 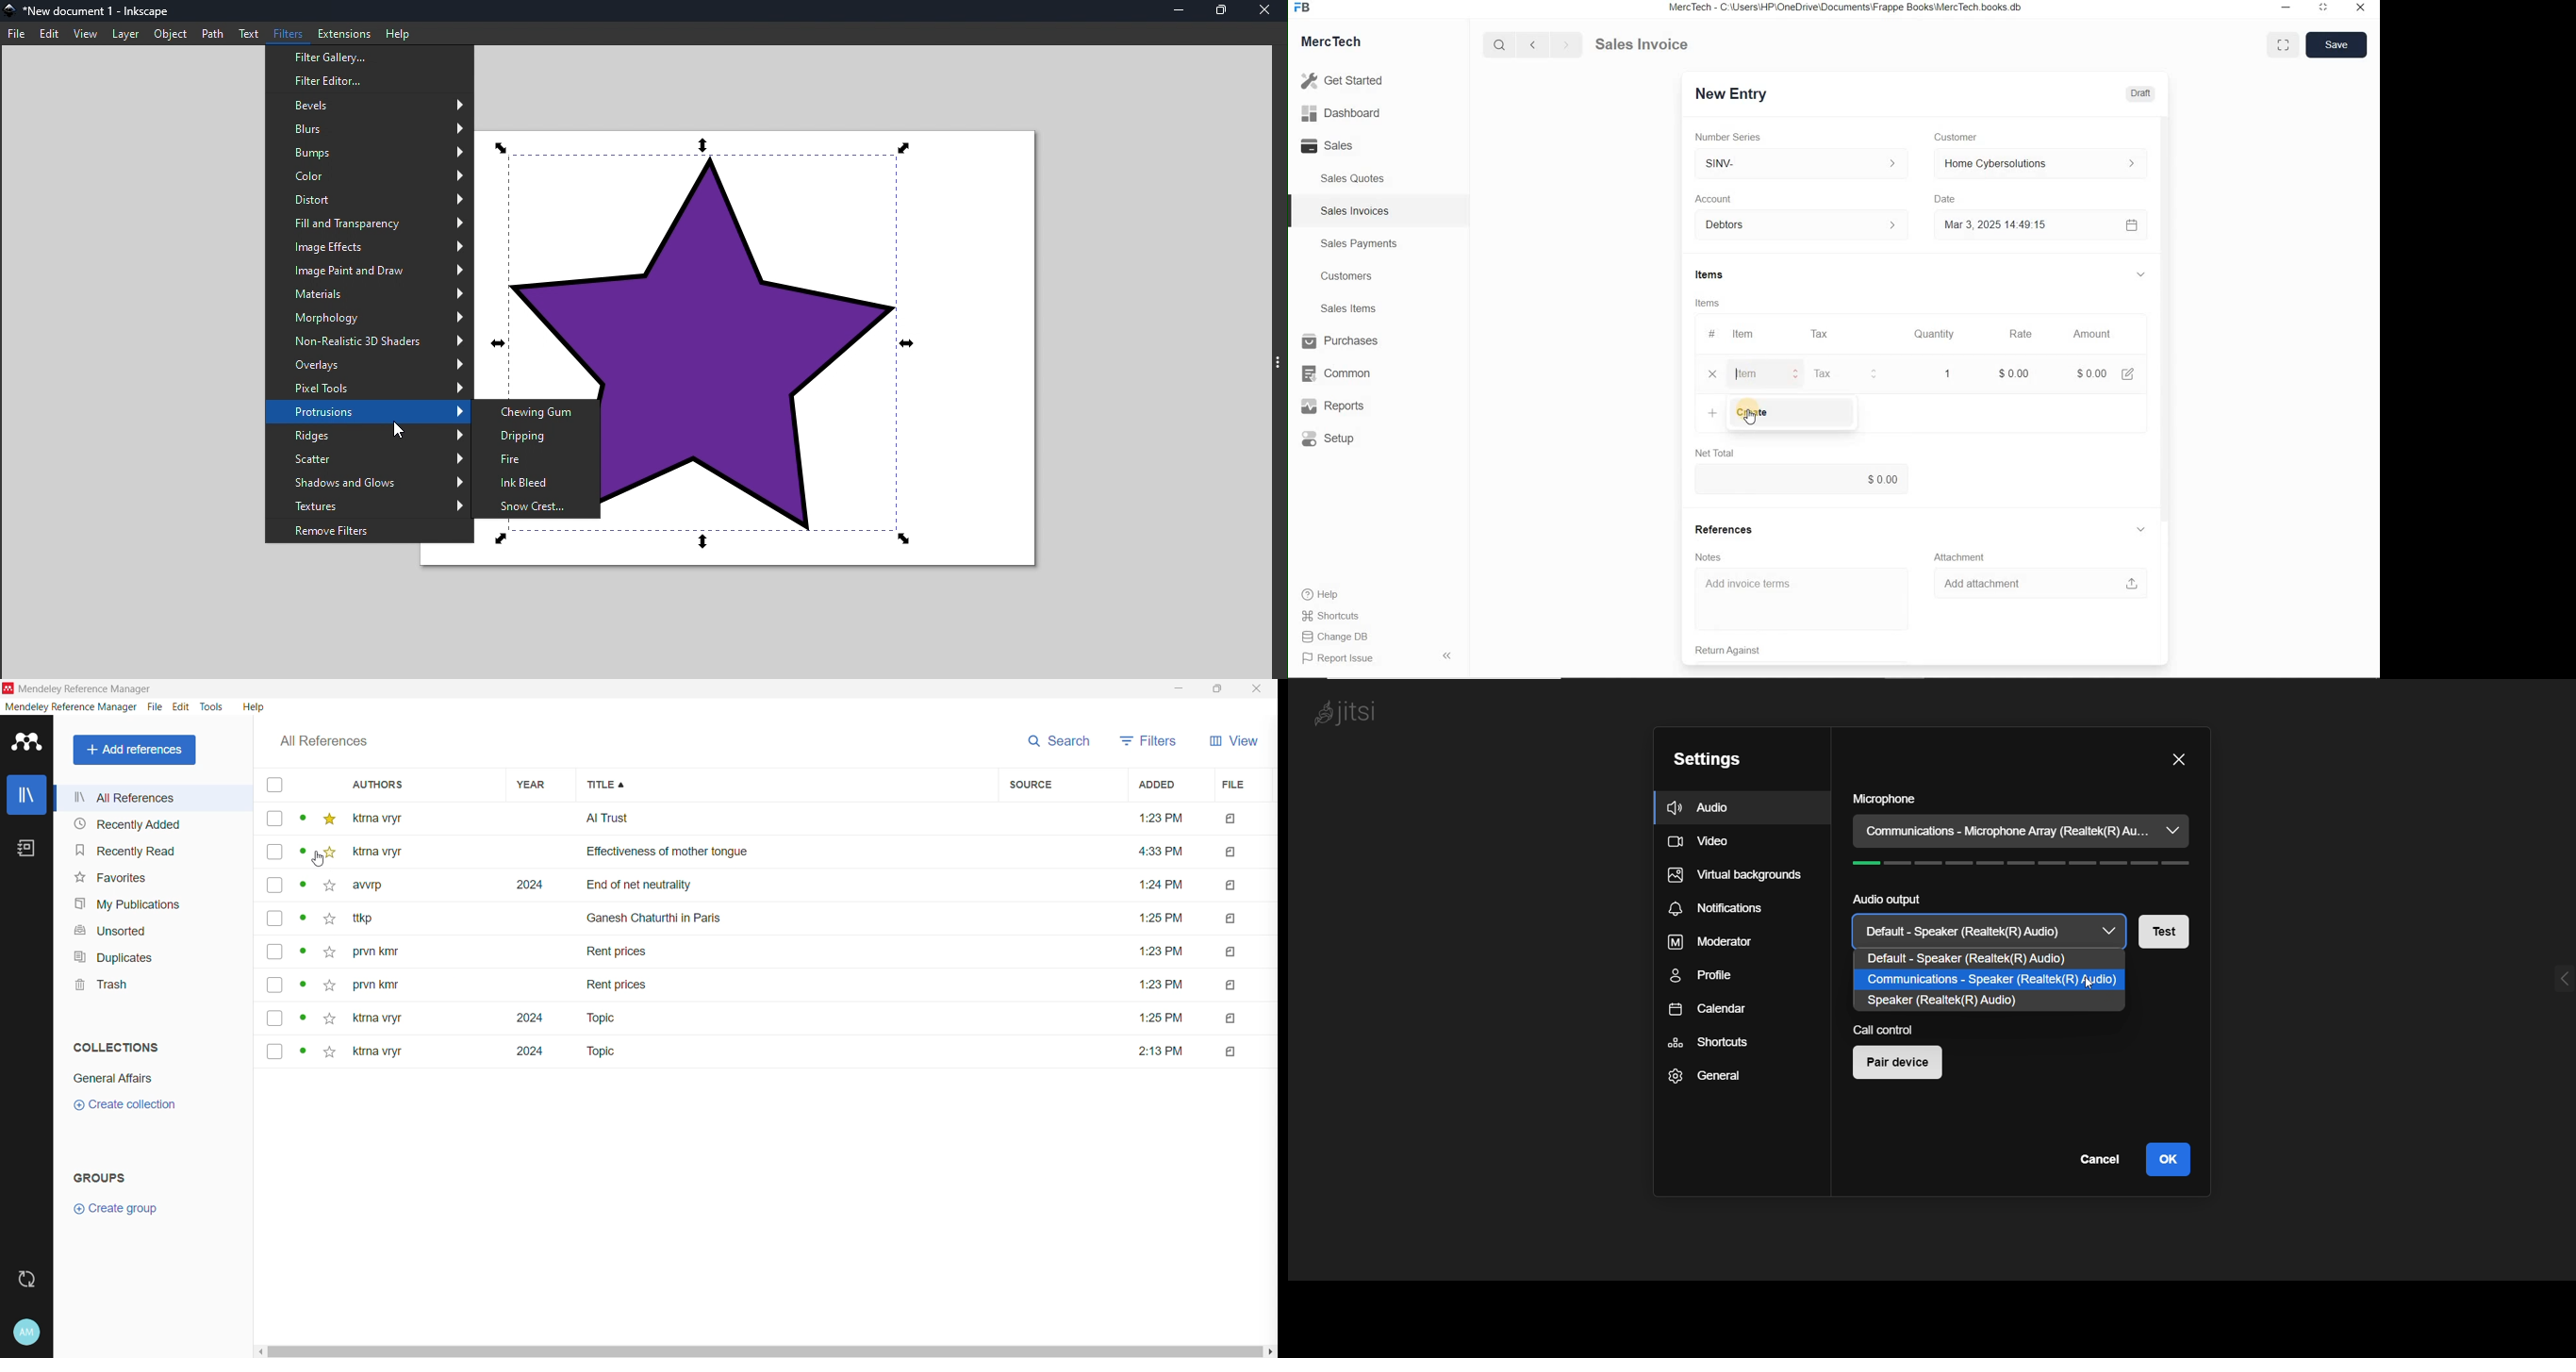 I want to click on Draft, so click(x=2142, y=94).